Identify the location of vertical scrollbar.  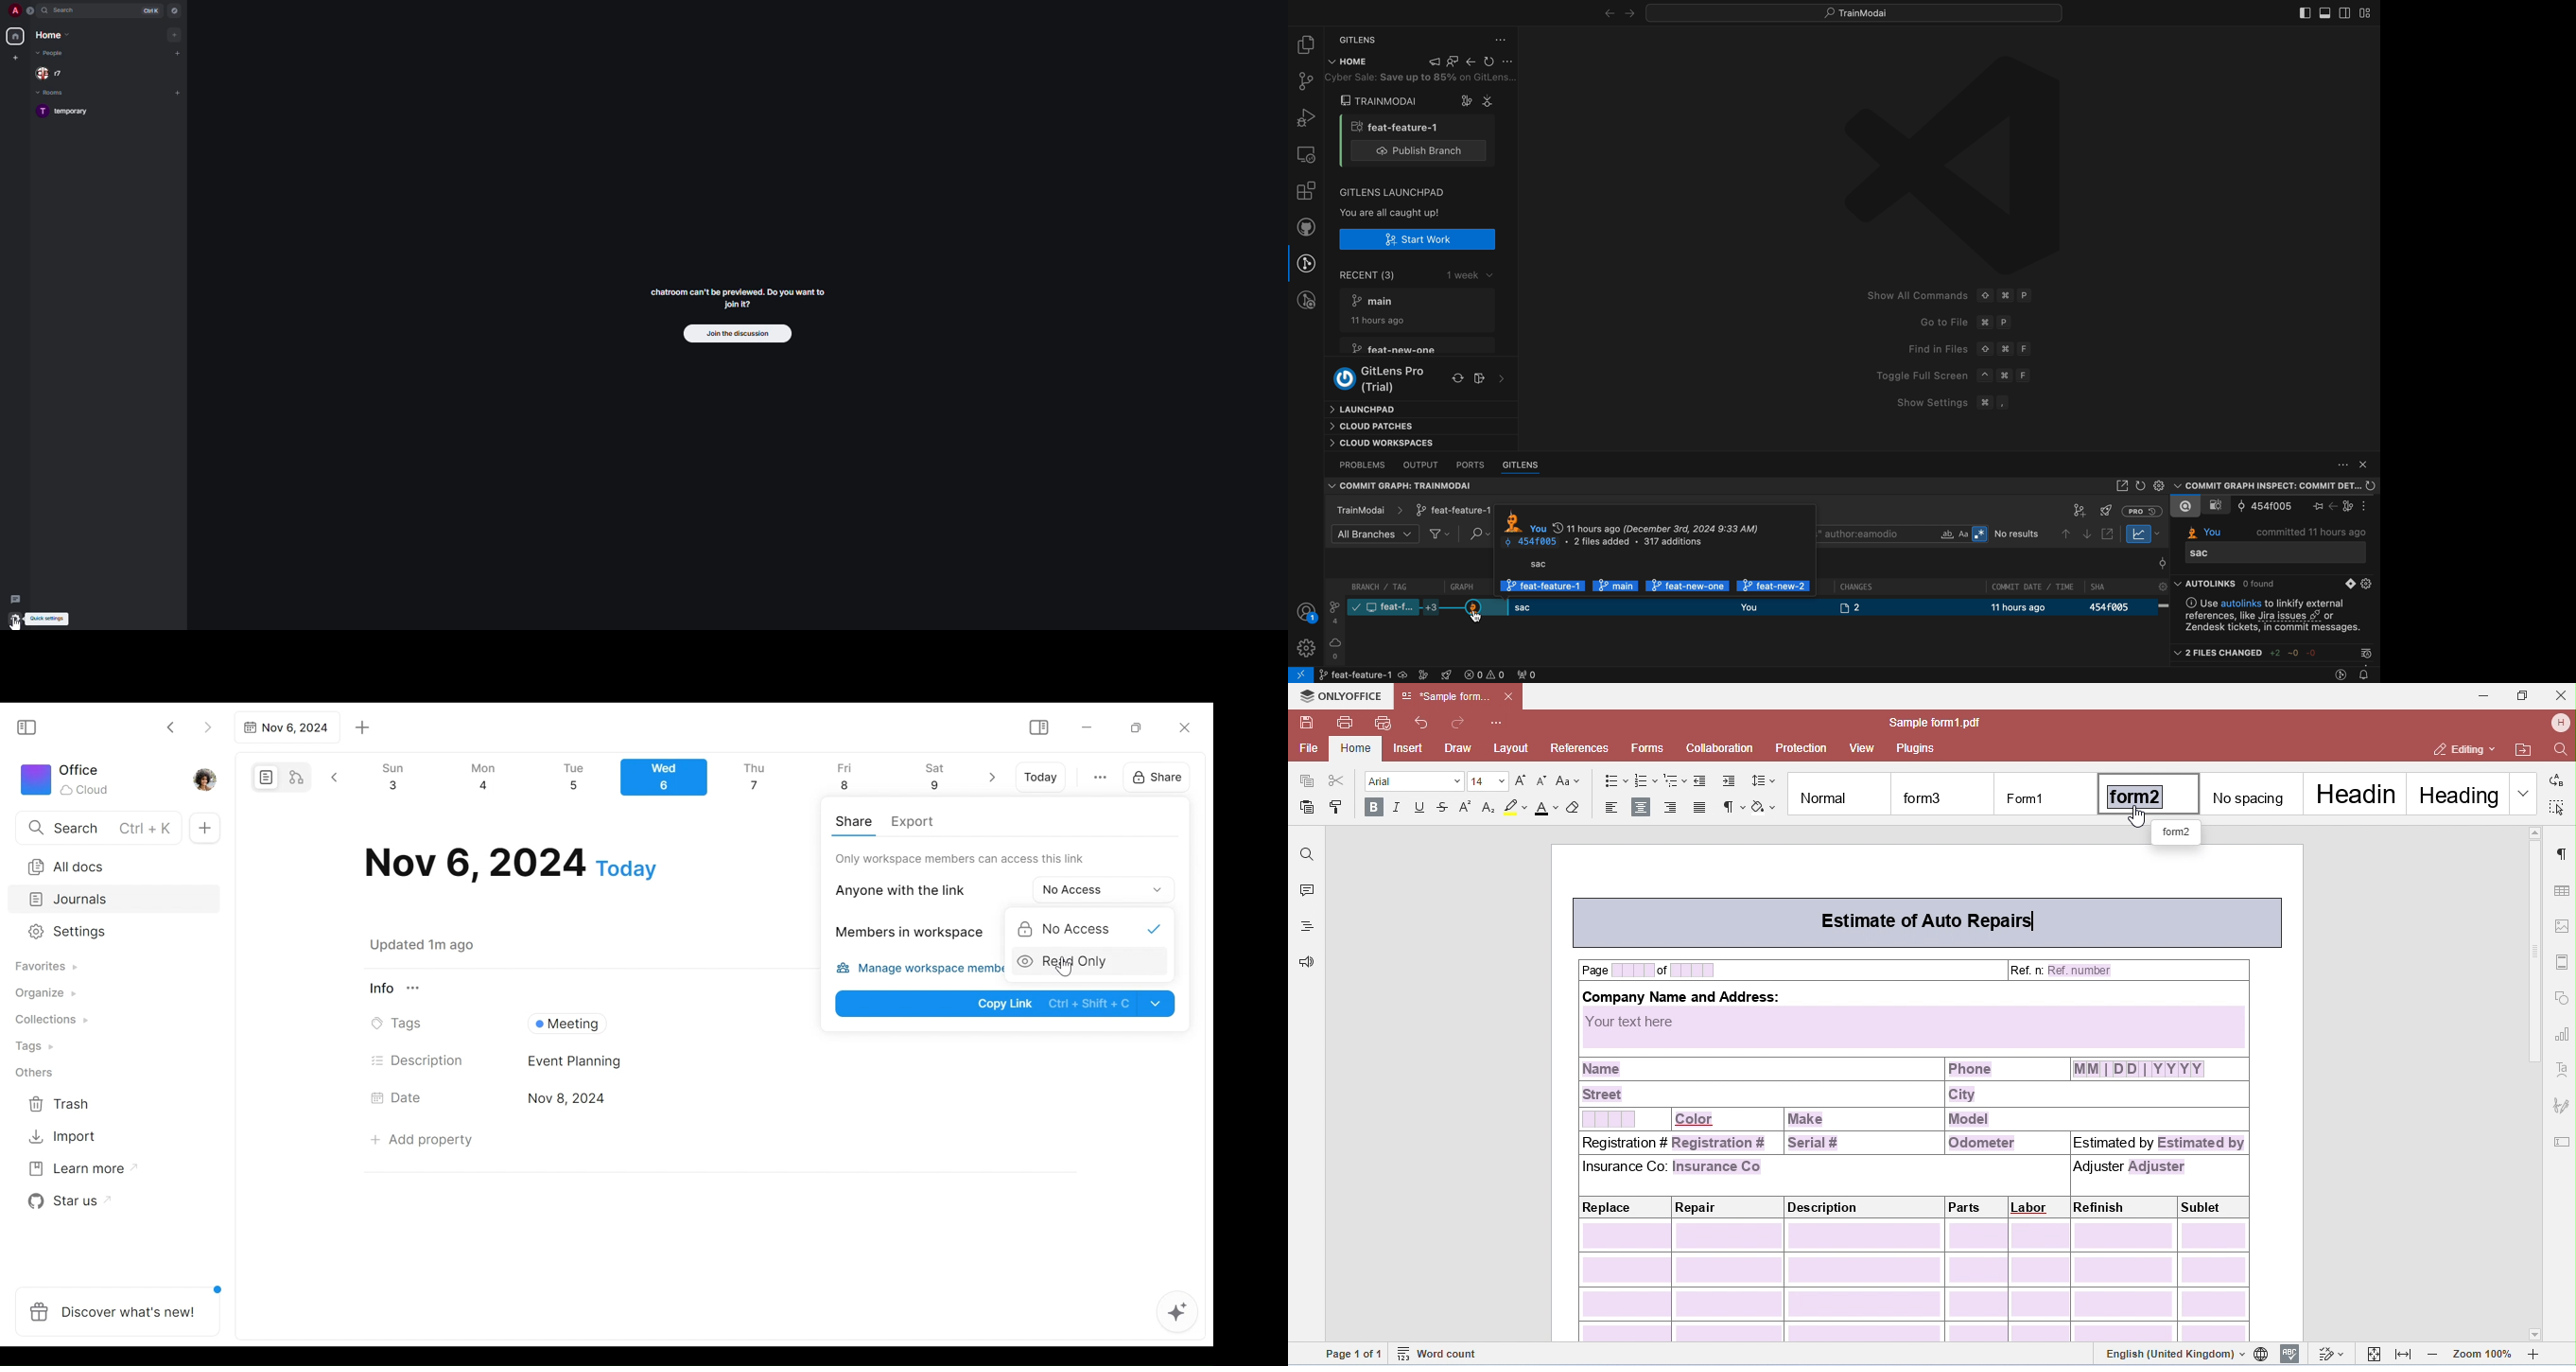
(1202, 1042).